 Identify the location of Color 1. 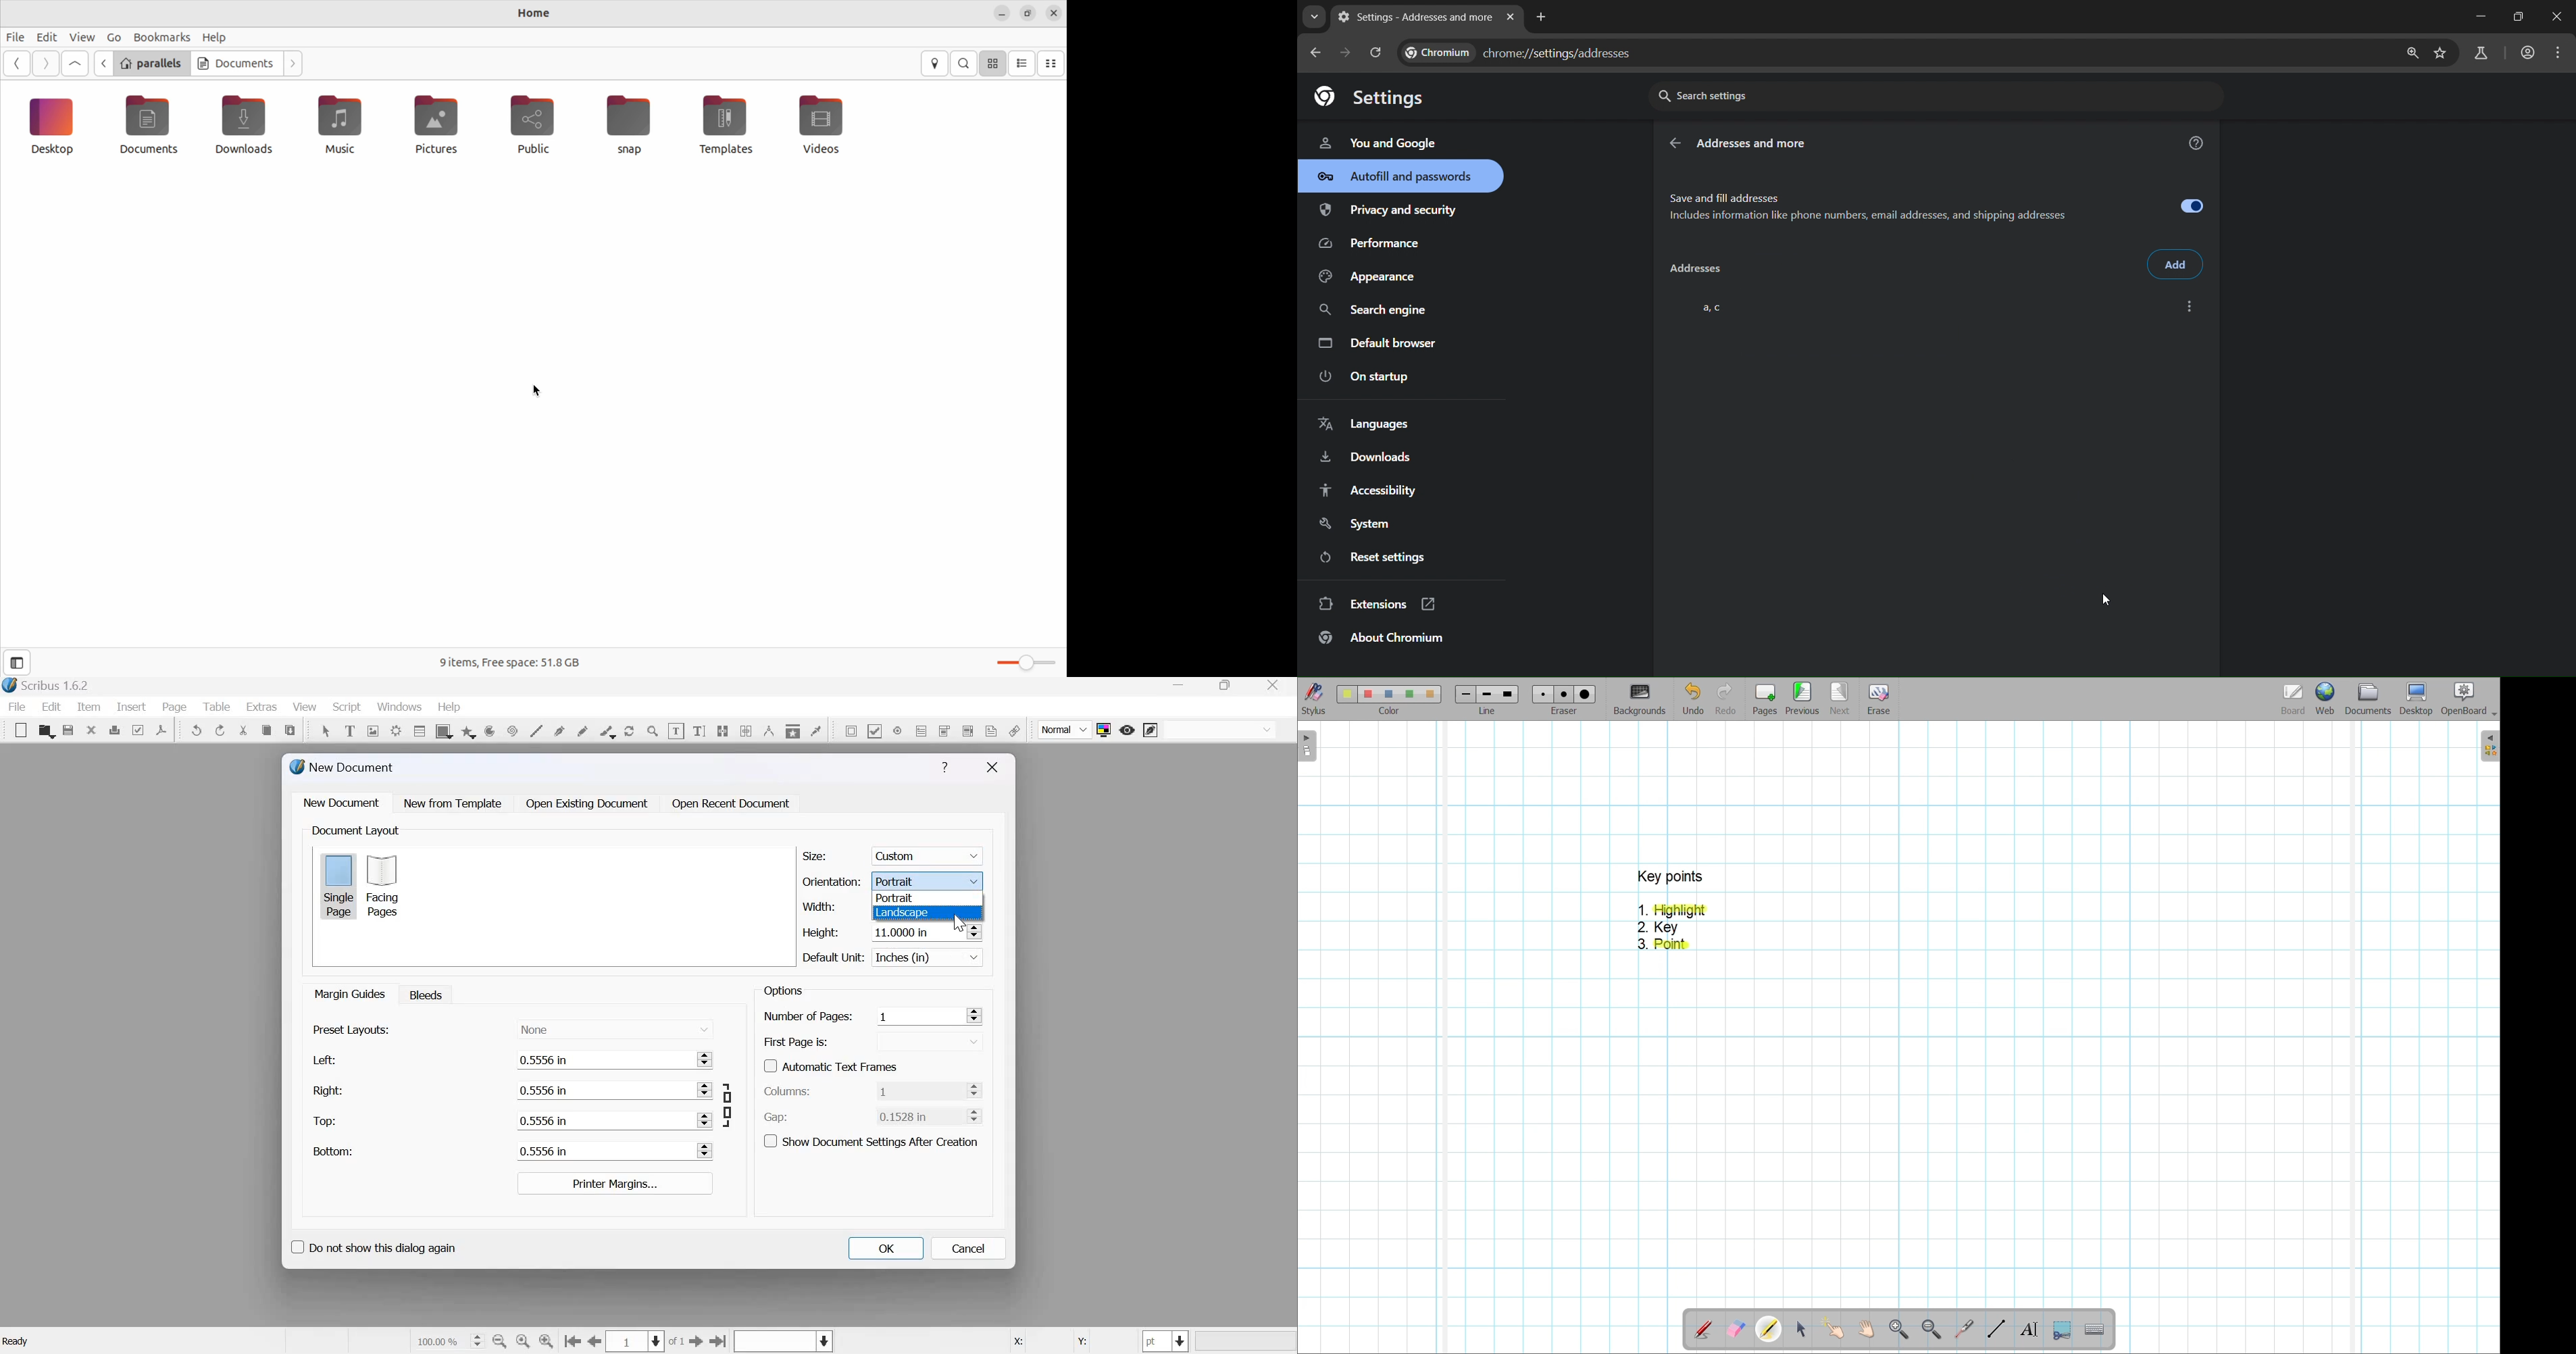
(1347, 694).